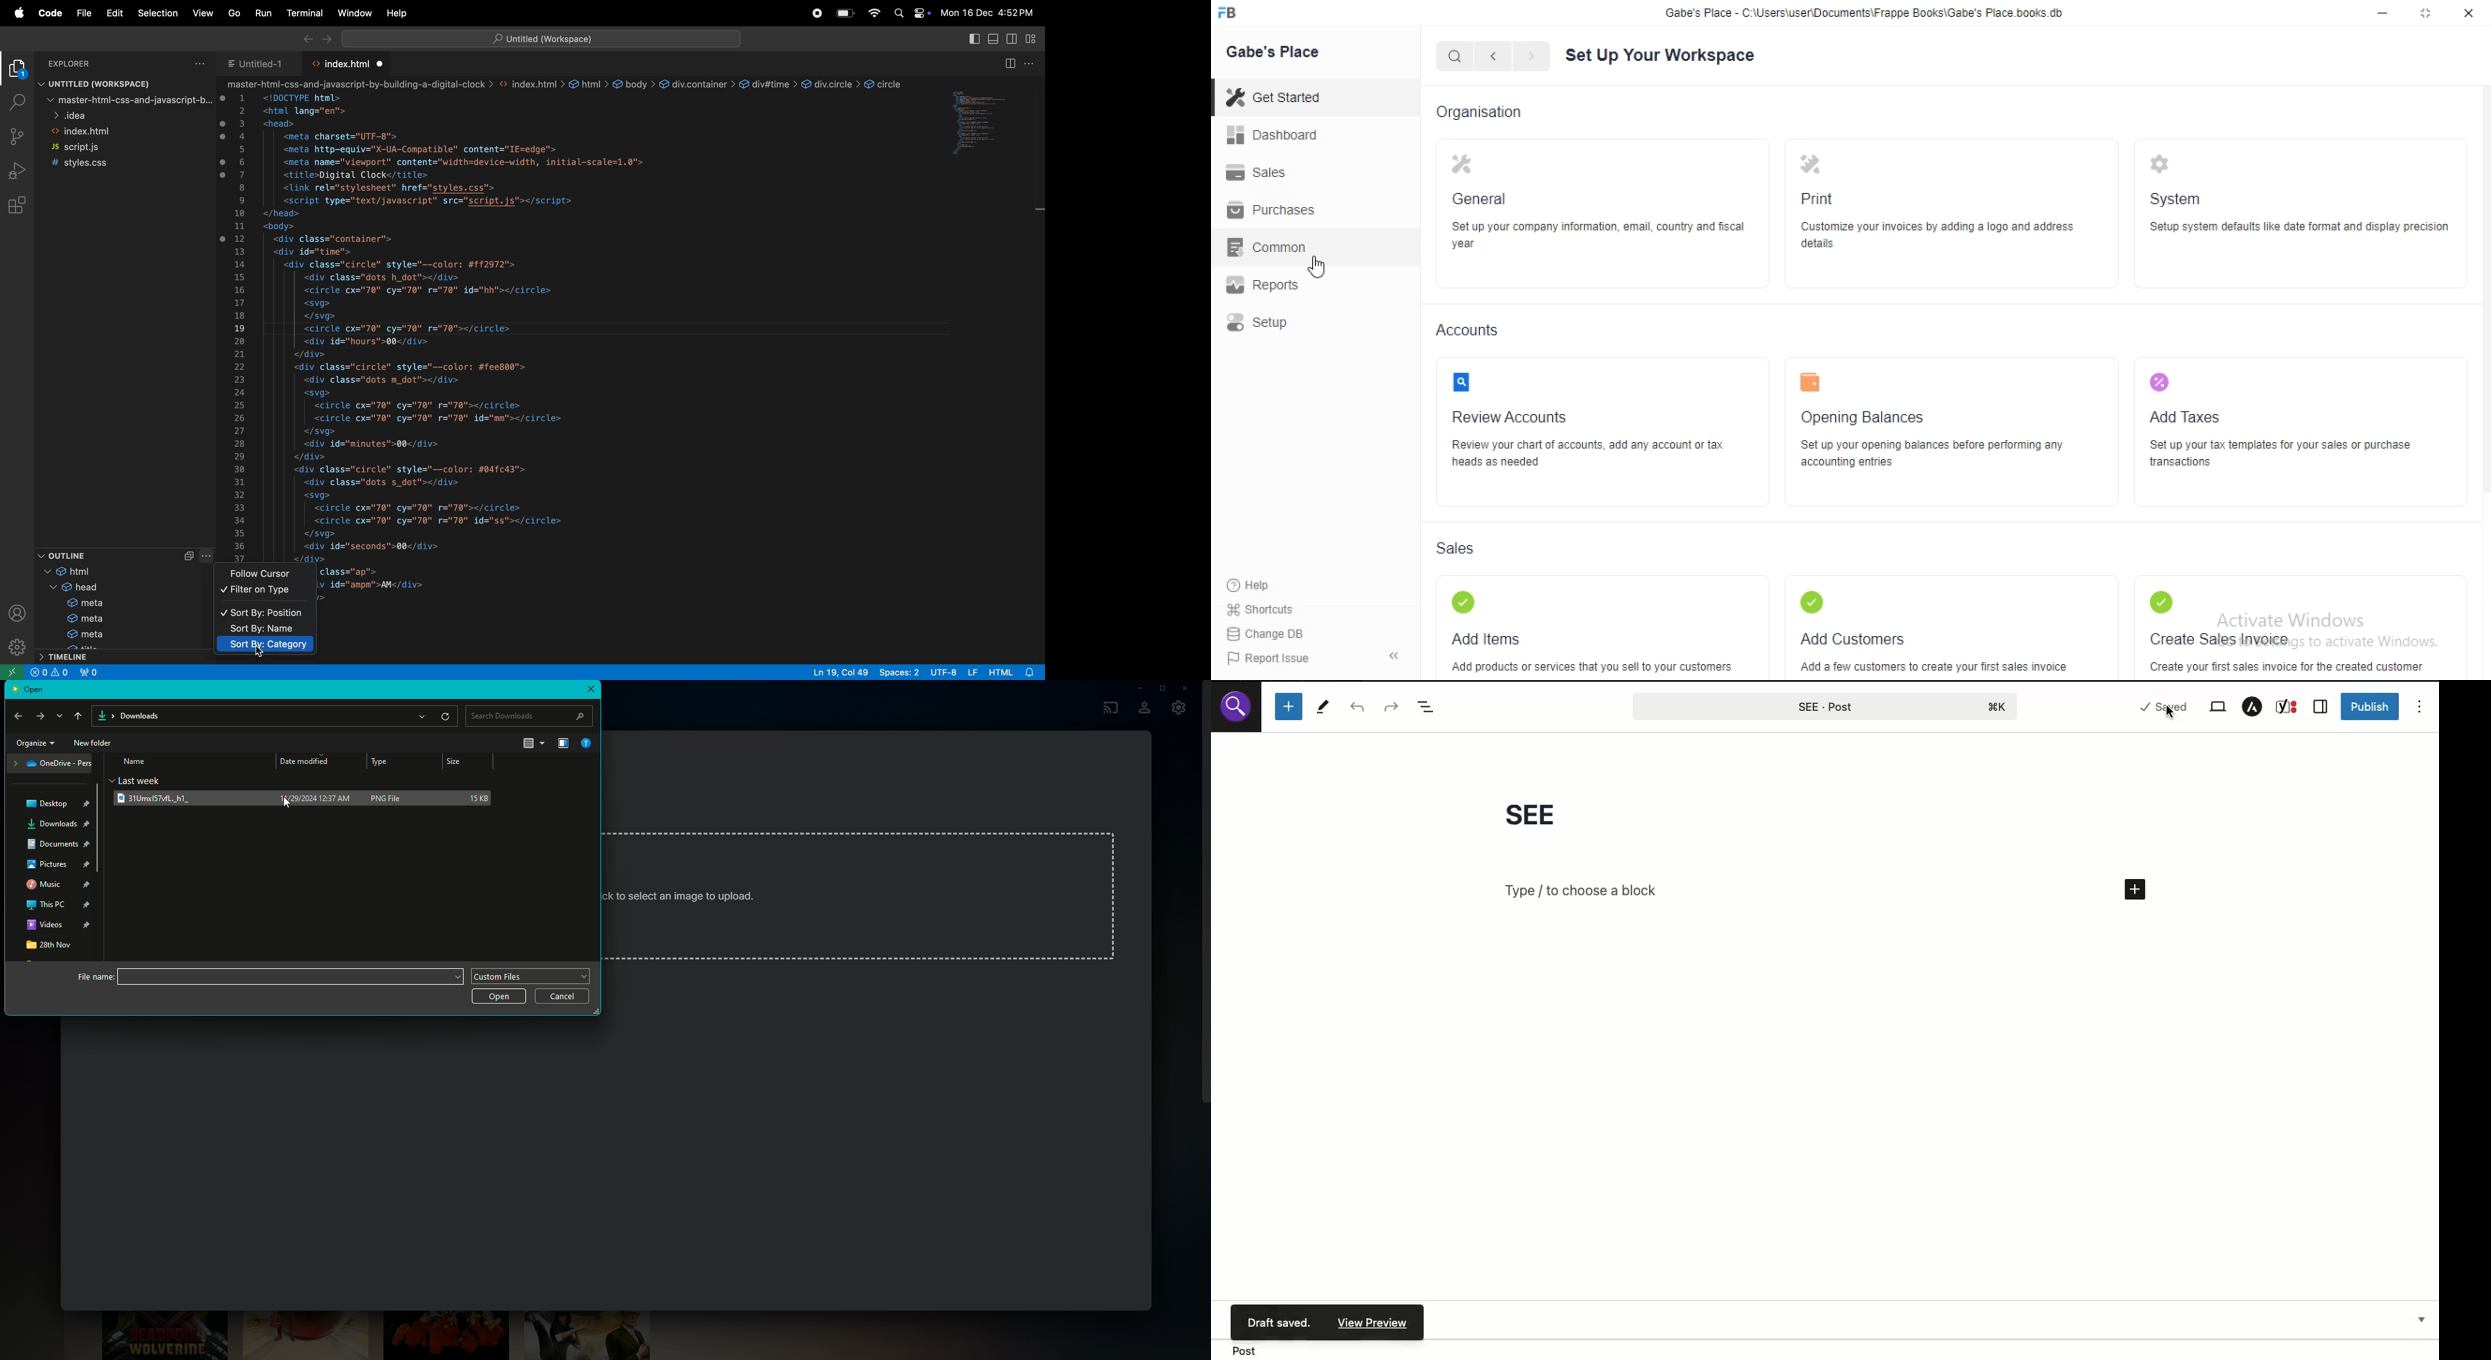 The height and width of the screenshot is (1372, 2492). I want to click on close, so click(2469, 14).